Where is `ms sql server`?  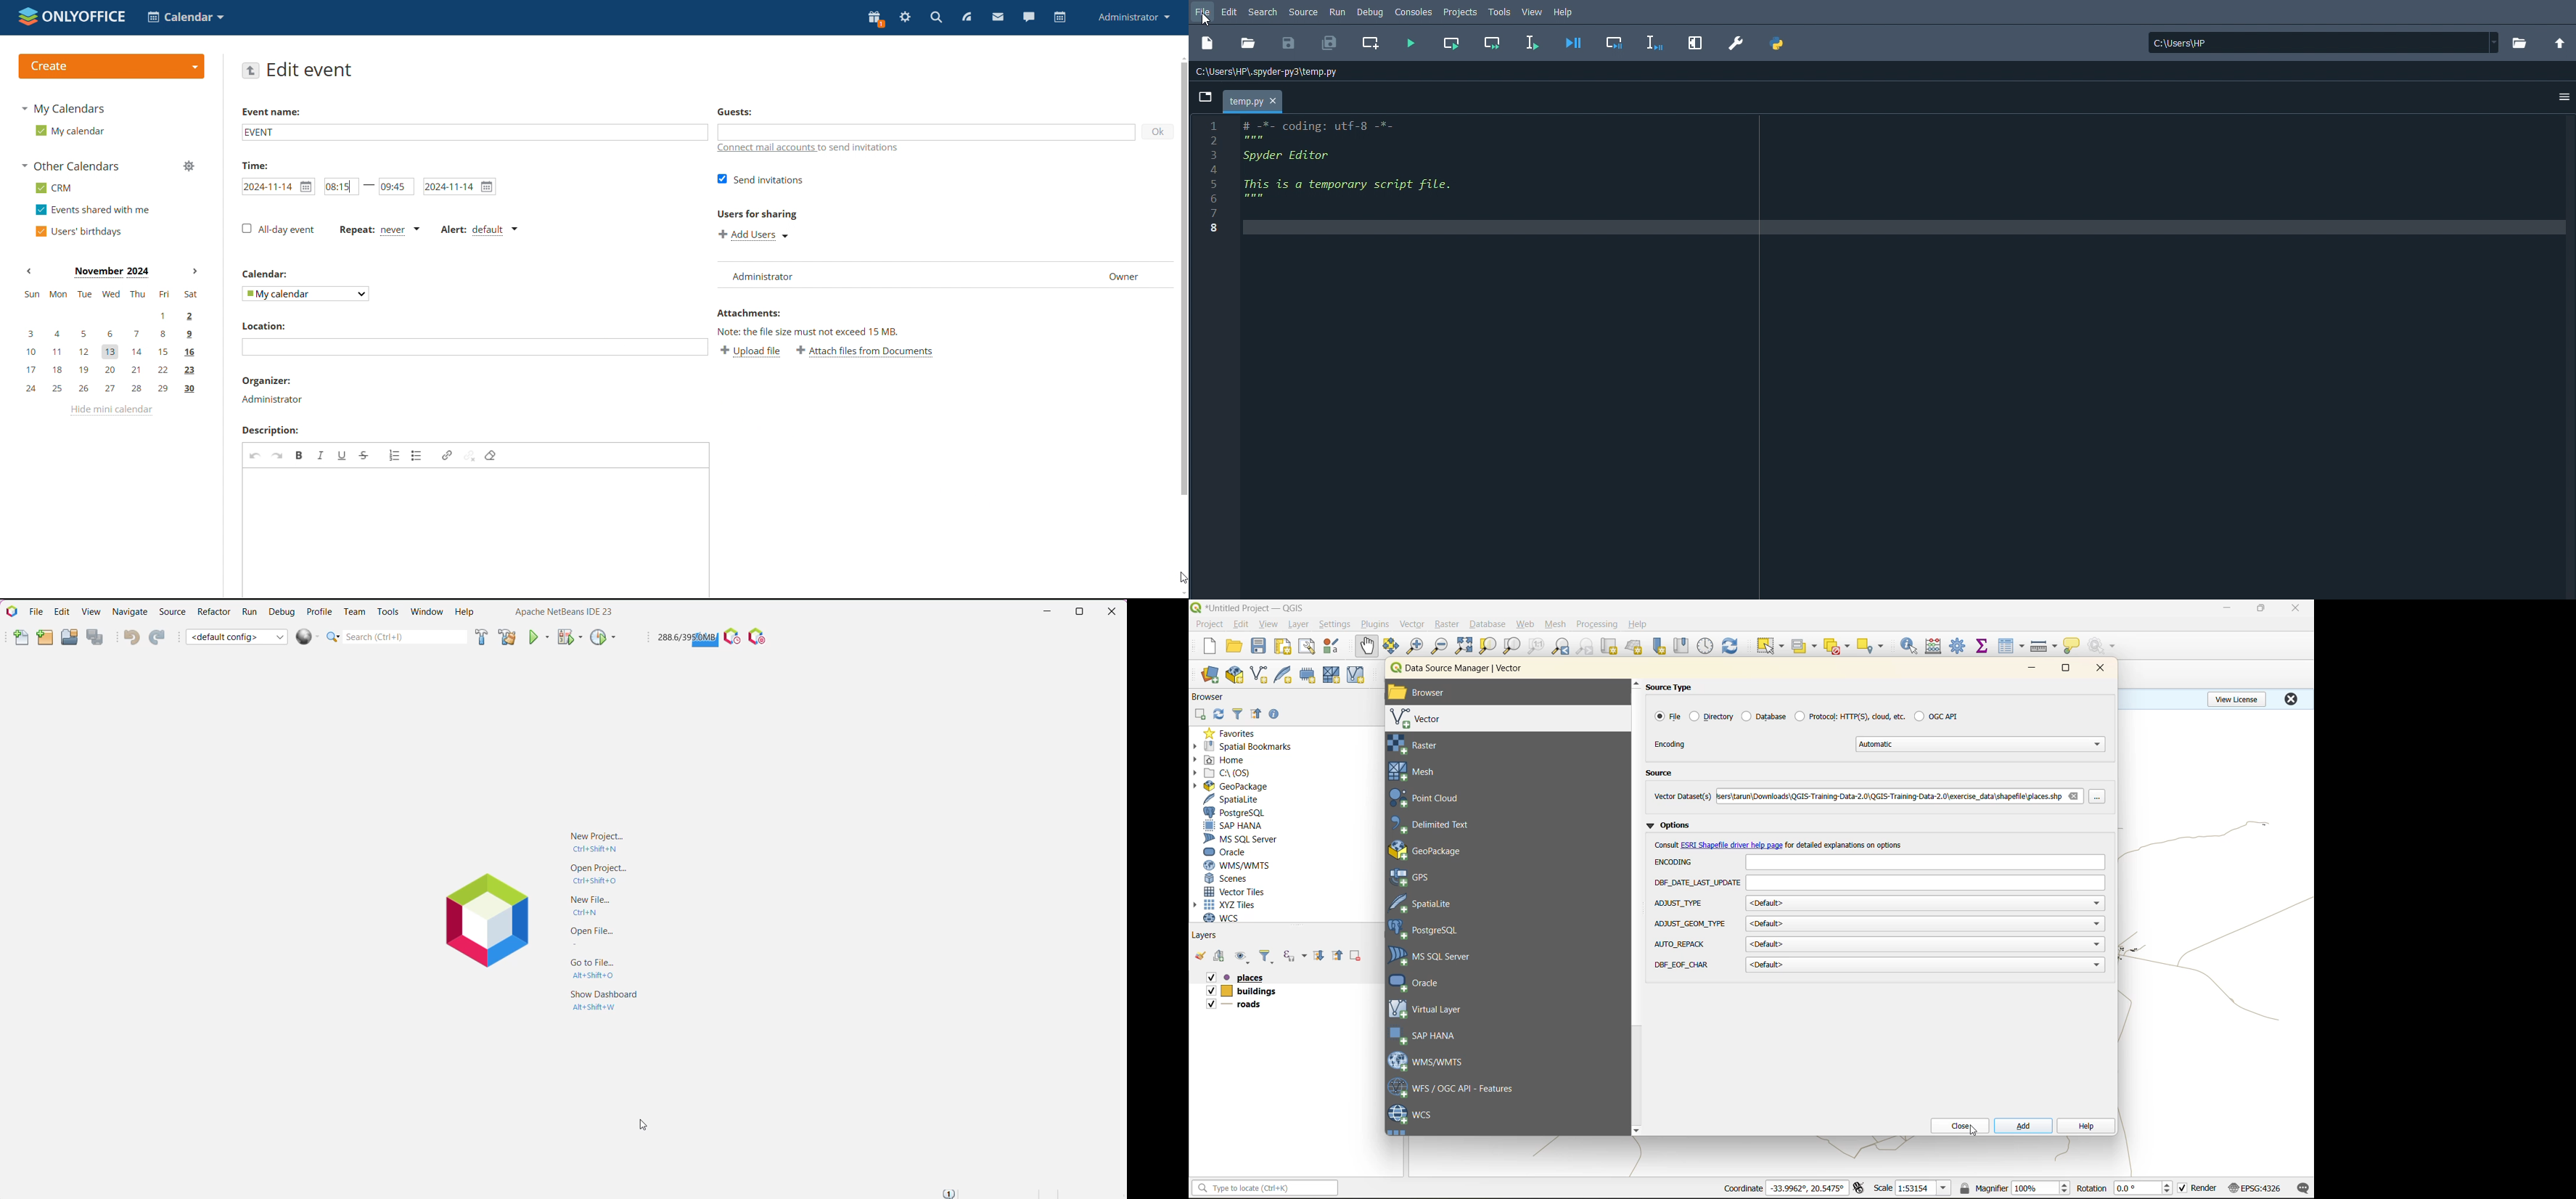
ms sql server is located at coordinates (1437, 956).